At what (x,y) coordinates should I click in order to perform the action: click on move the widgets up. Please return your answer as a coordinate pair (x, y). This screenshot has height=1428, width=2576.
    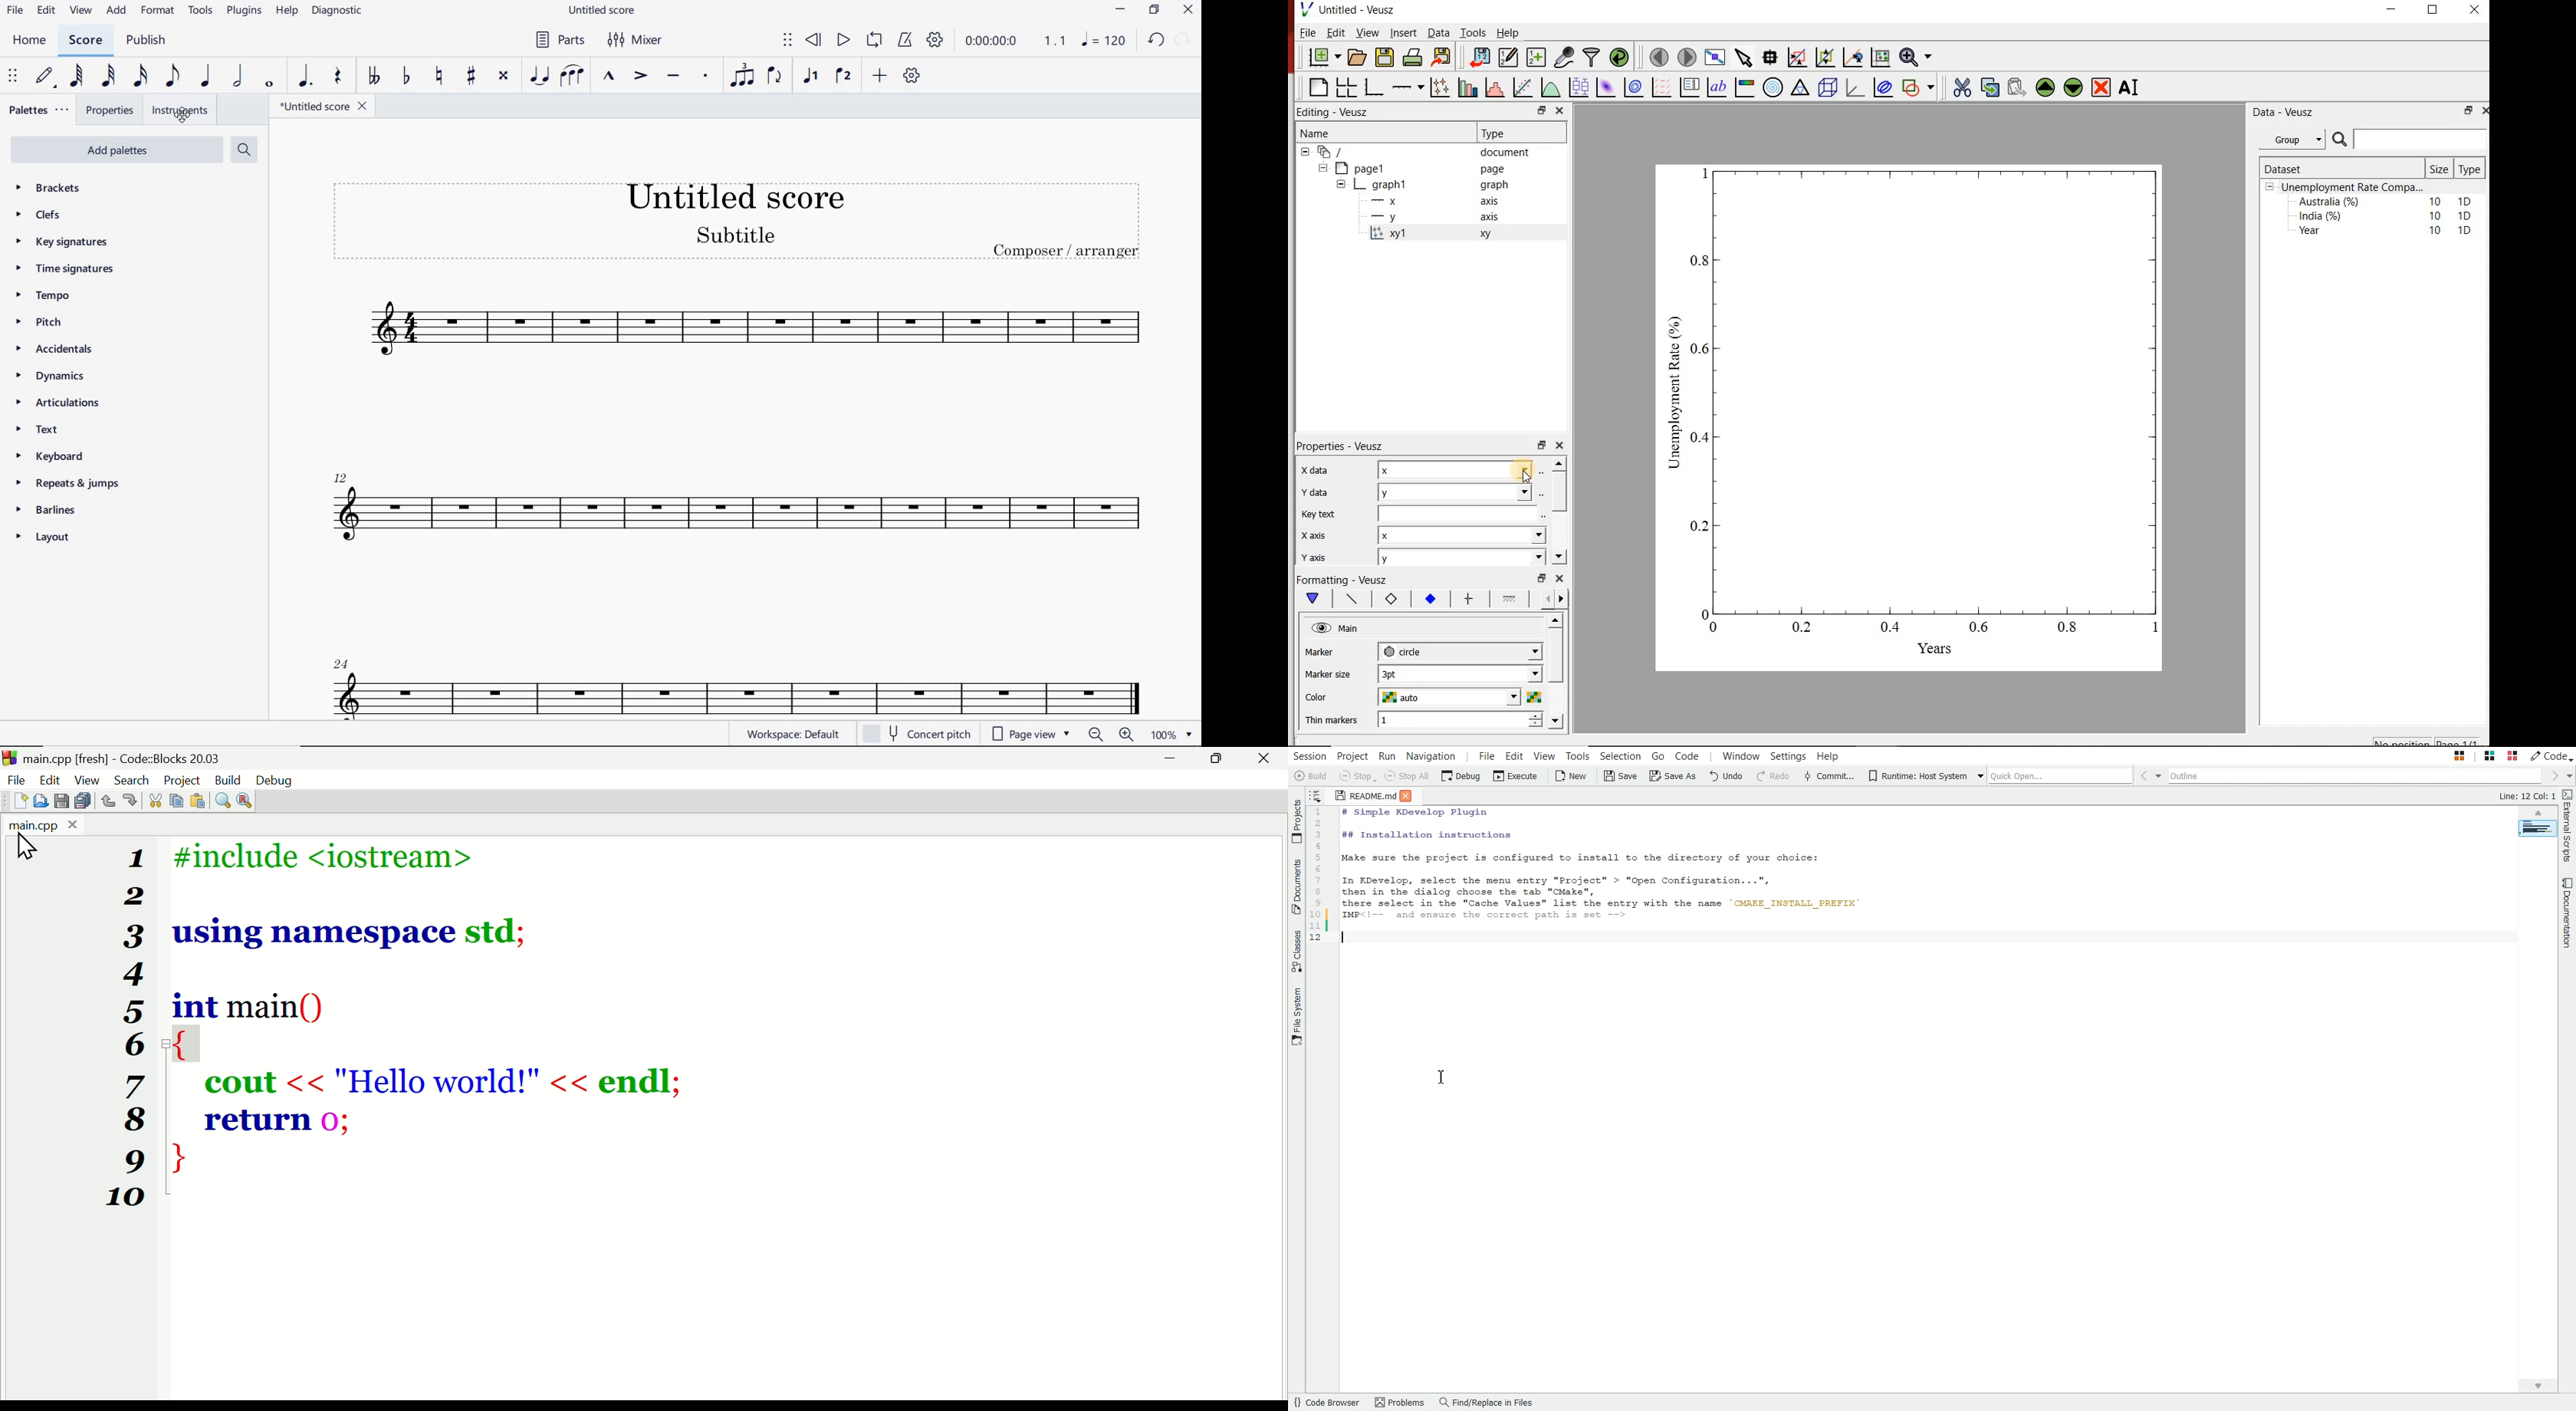
    Looking at the image, I should click on (2045, 87).